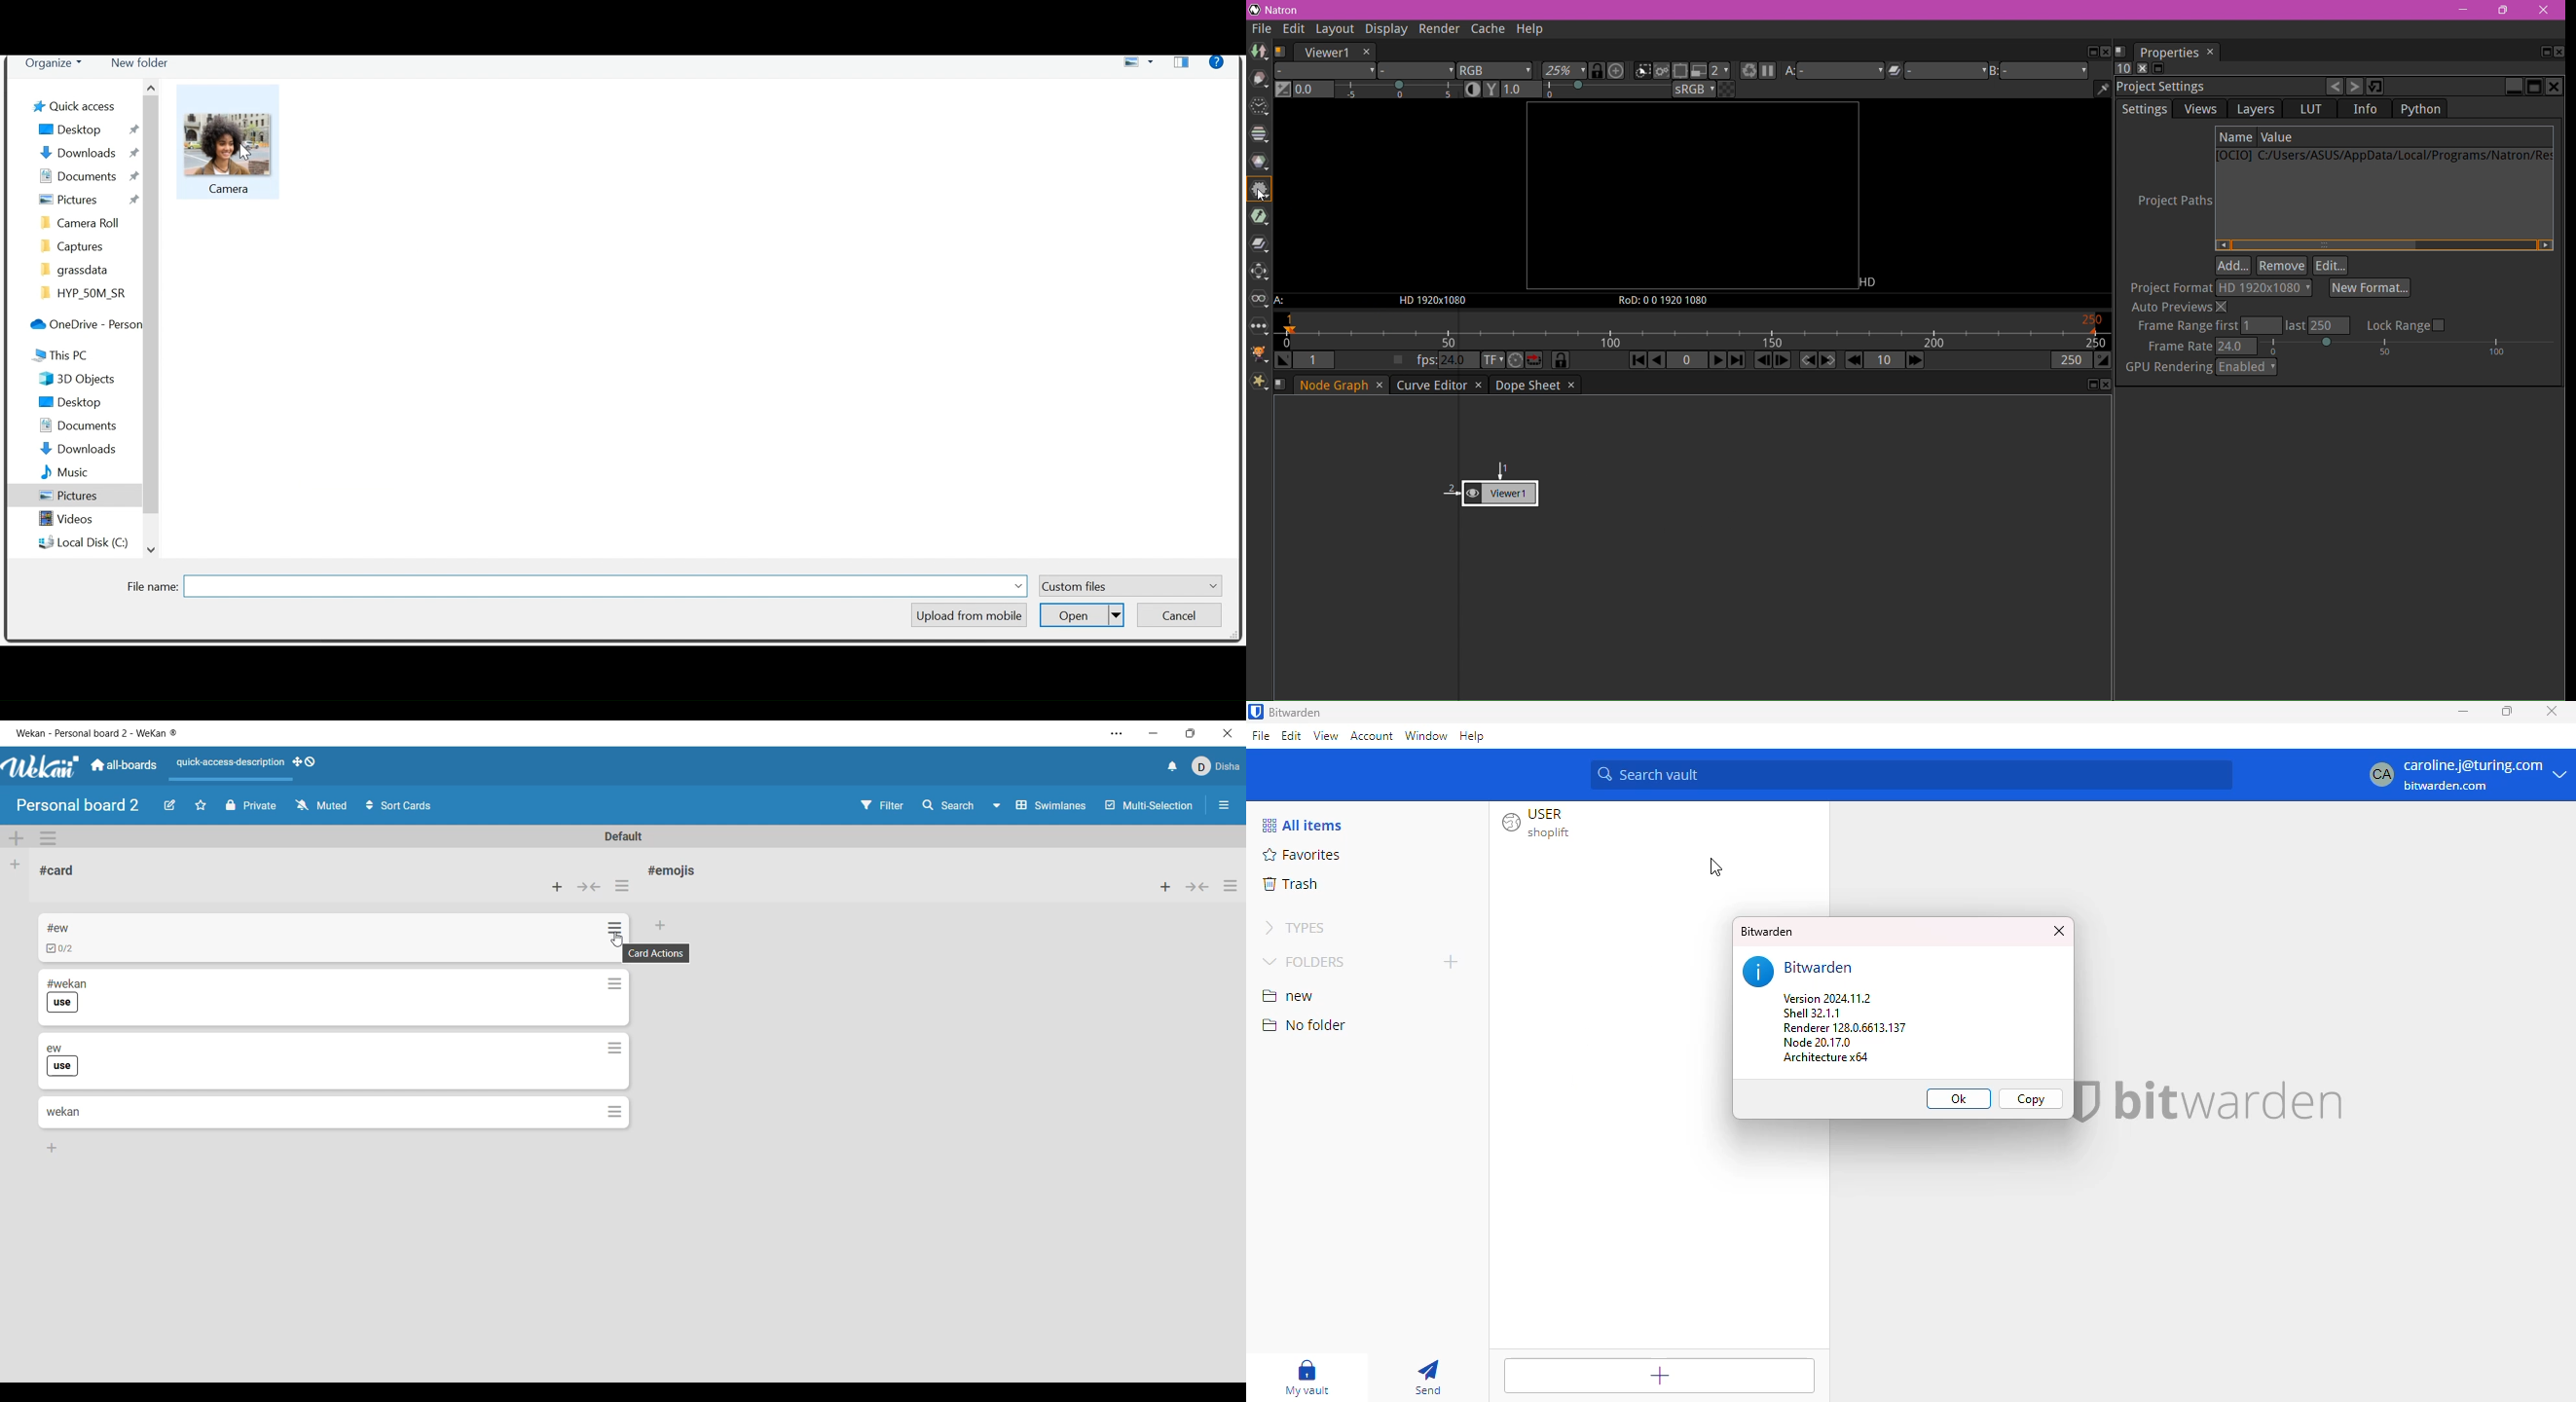  What do you see at coordinates (1081, 614) in the screenshot?
I see `Open` at bounding box center [1081, 614].